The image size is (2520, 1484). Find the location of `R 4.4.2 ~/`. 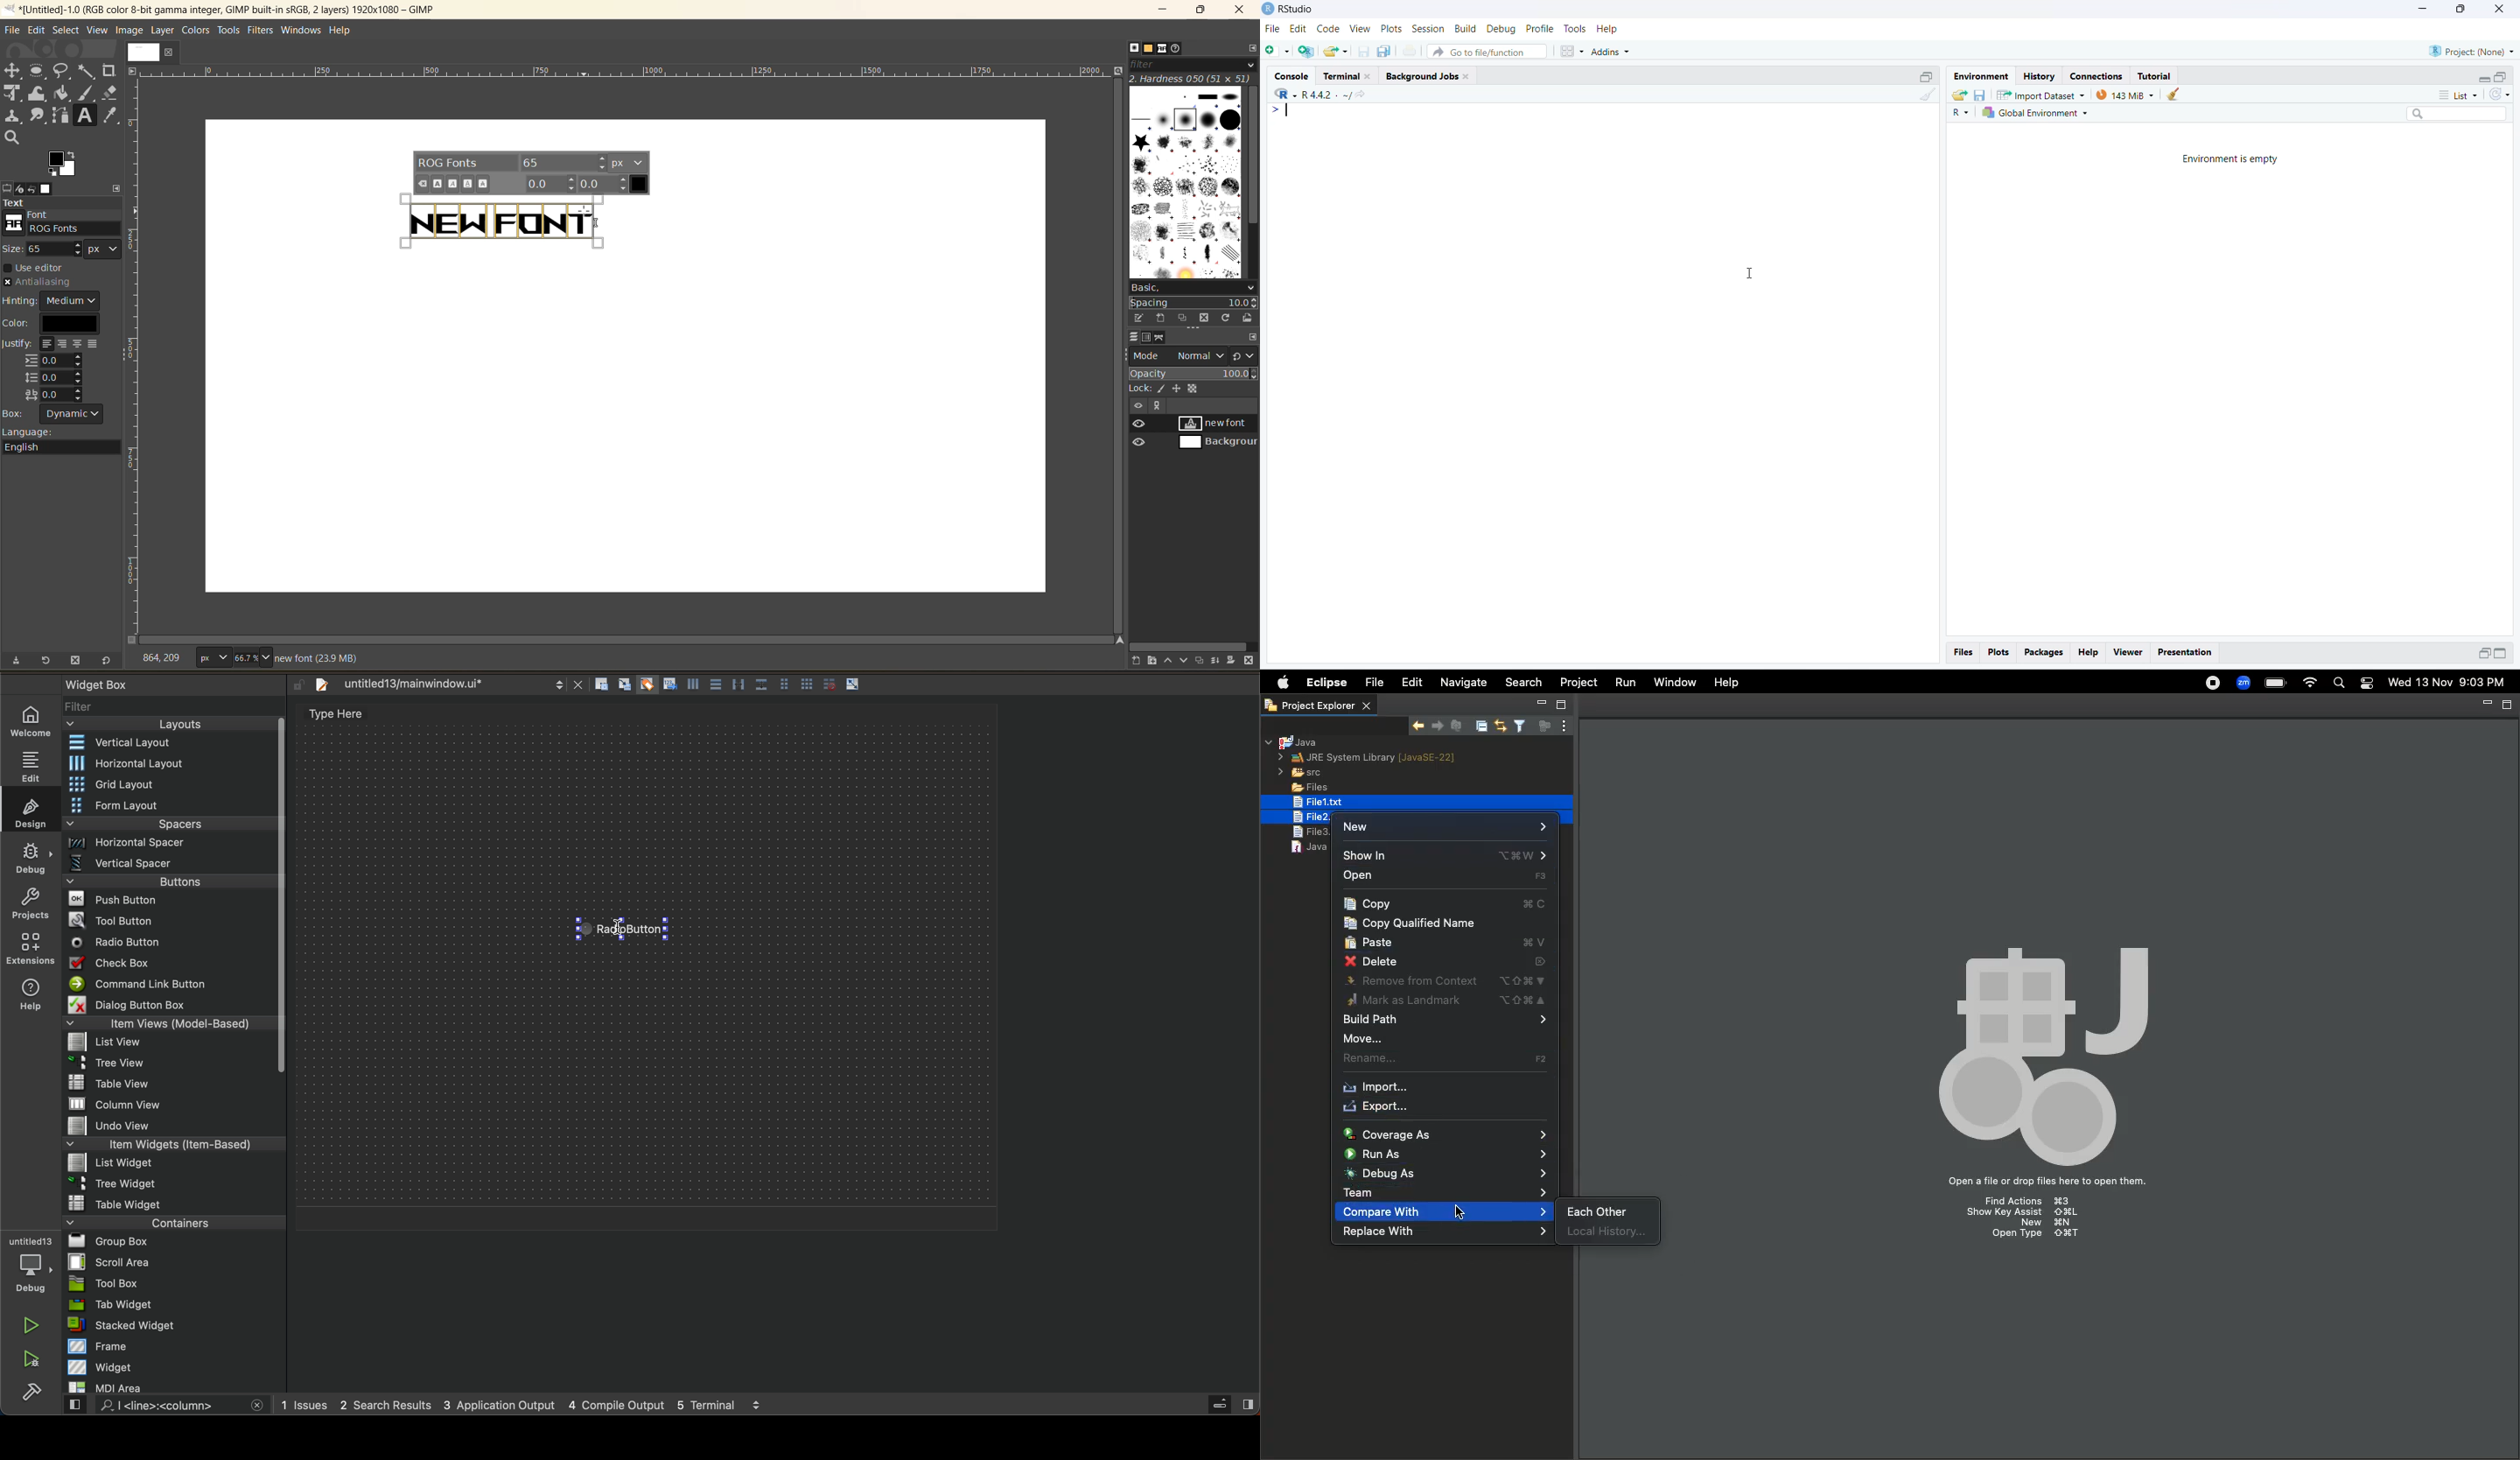

R 4.4.2 ~/ is located at coordinates (1326, 96).